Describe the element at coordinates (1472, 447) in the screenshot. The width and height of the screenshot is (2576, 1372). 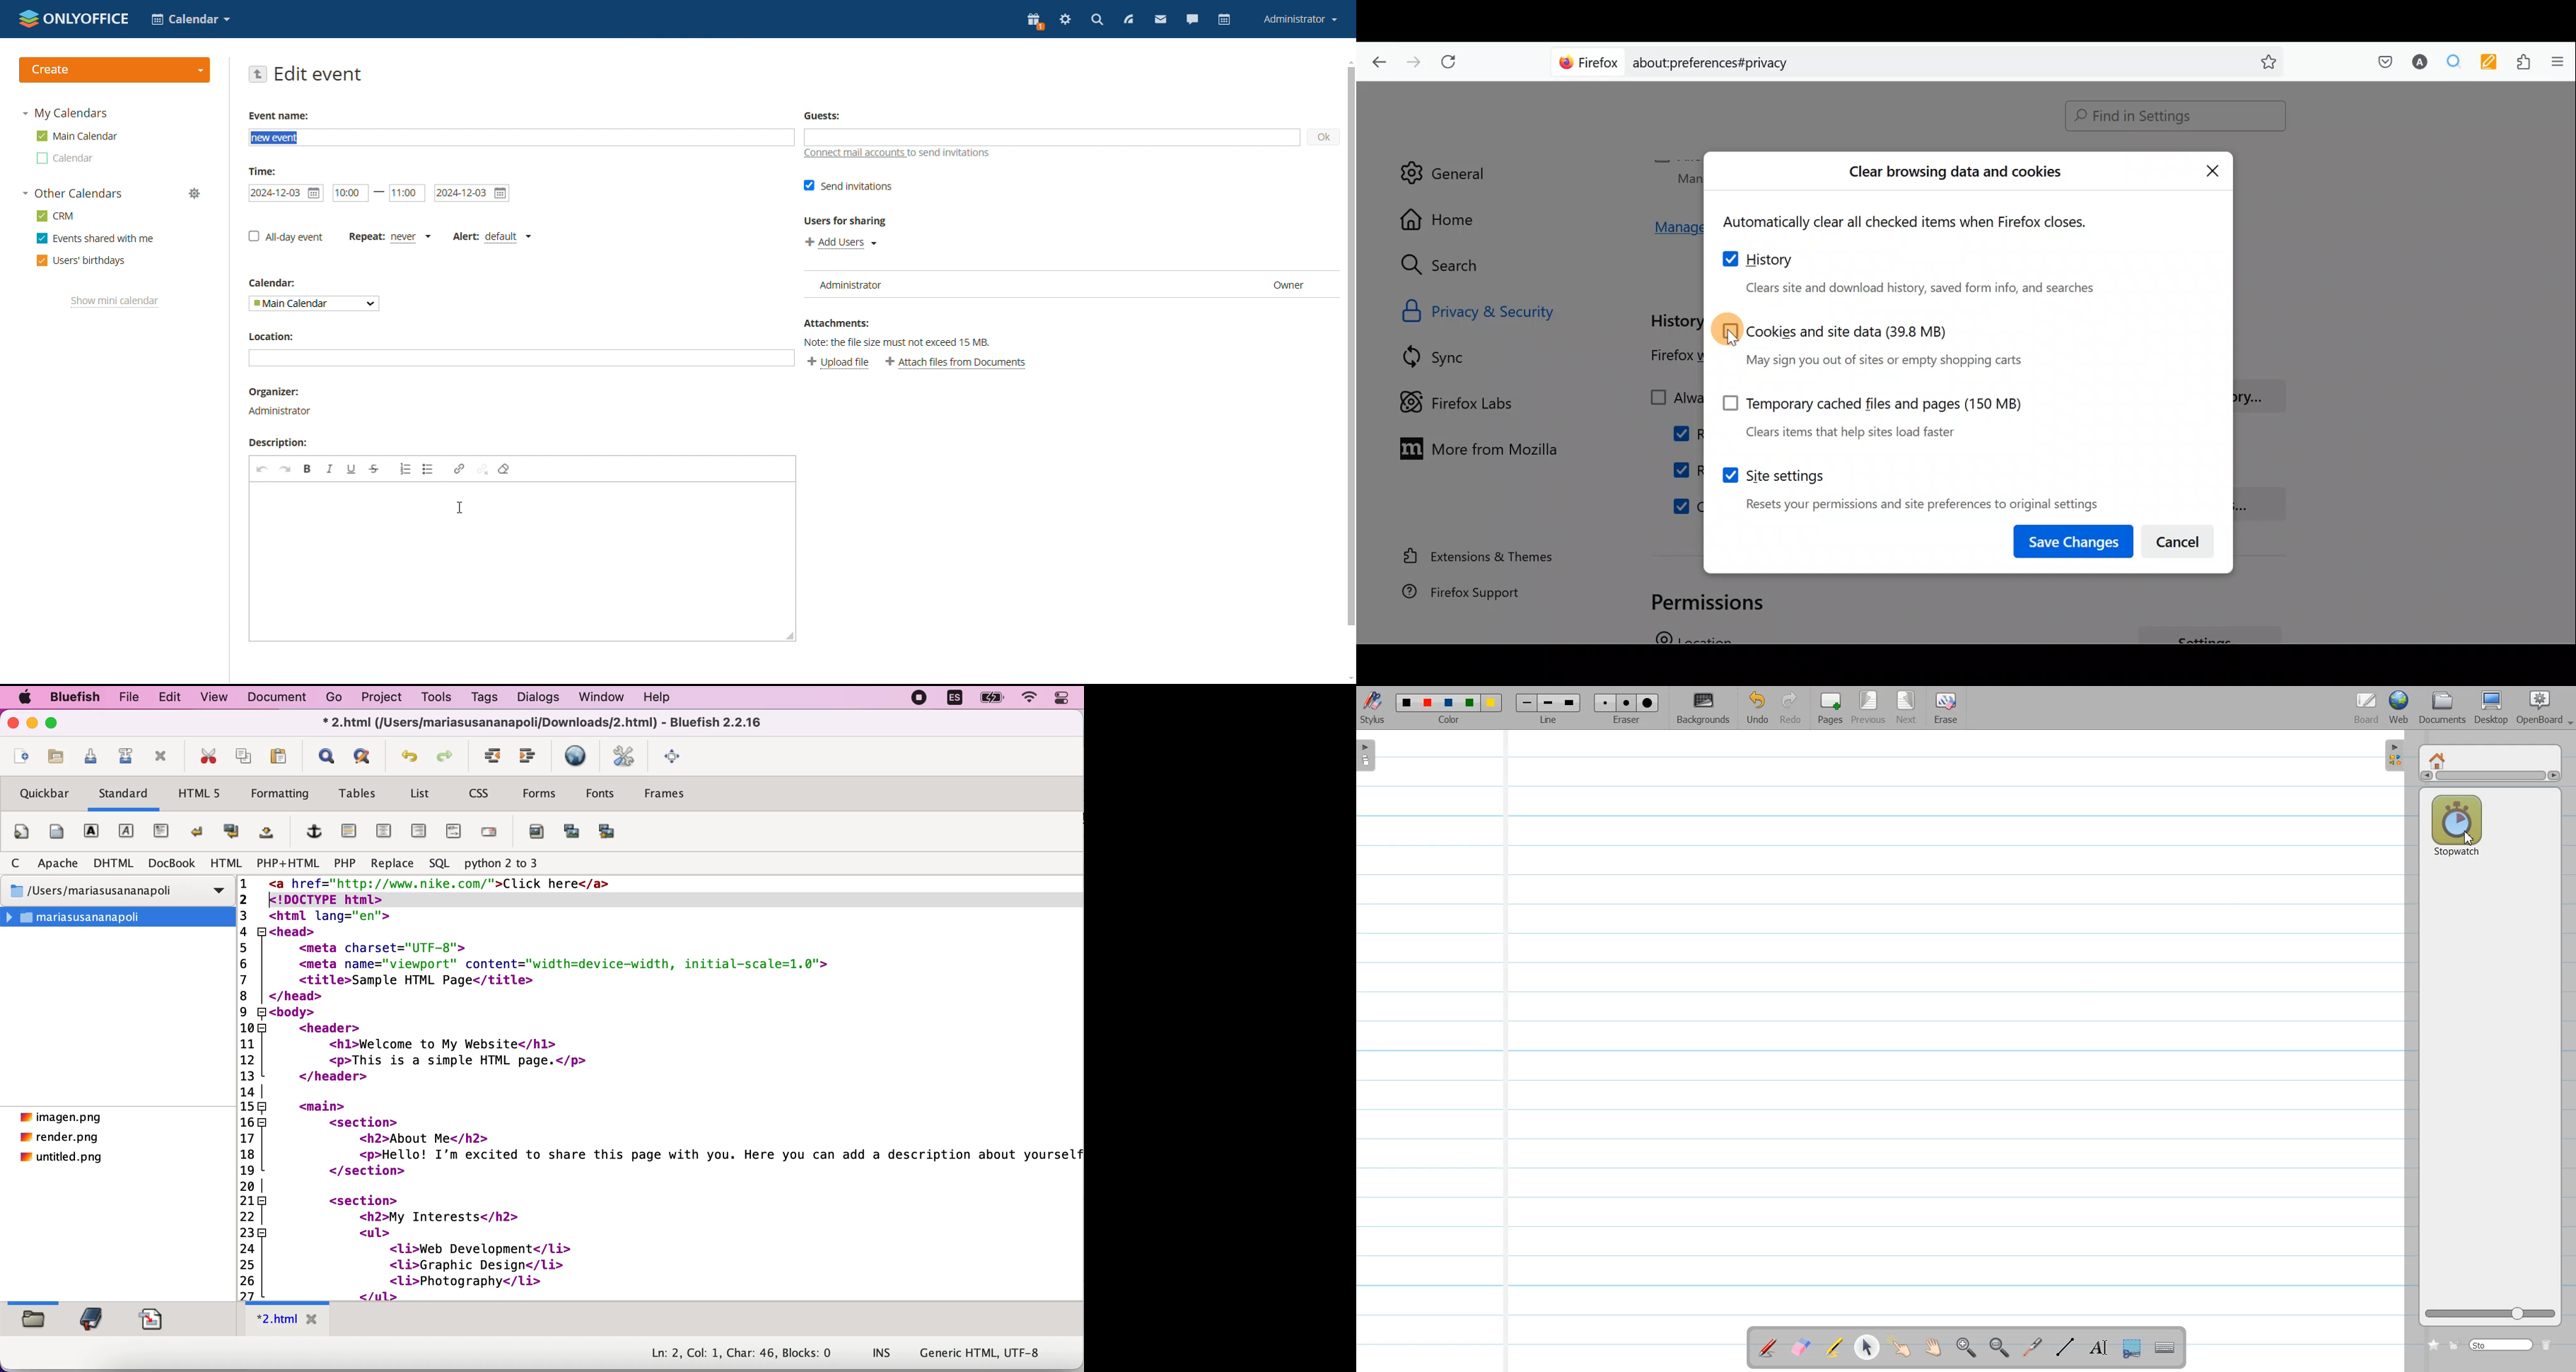
I see `More from Mozilla` at that location.